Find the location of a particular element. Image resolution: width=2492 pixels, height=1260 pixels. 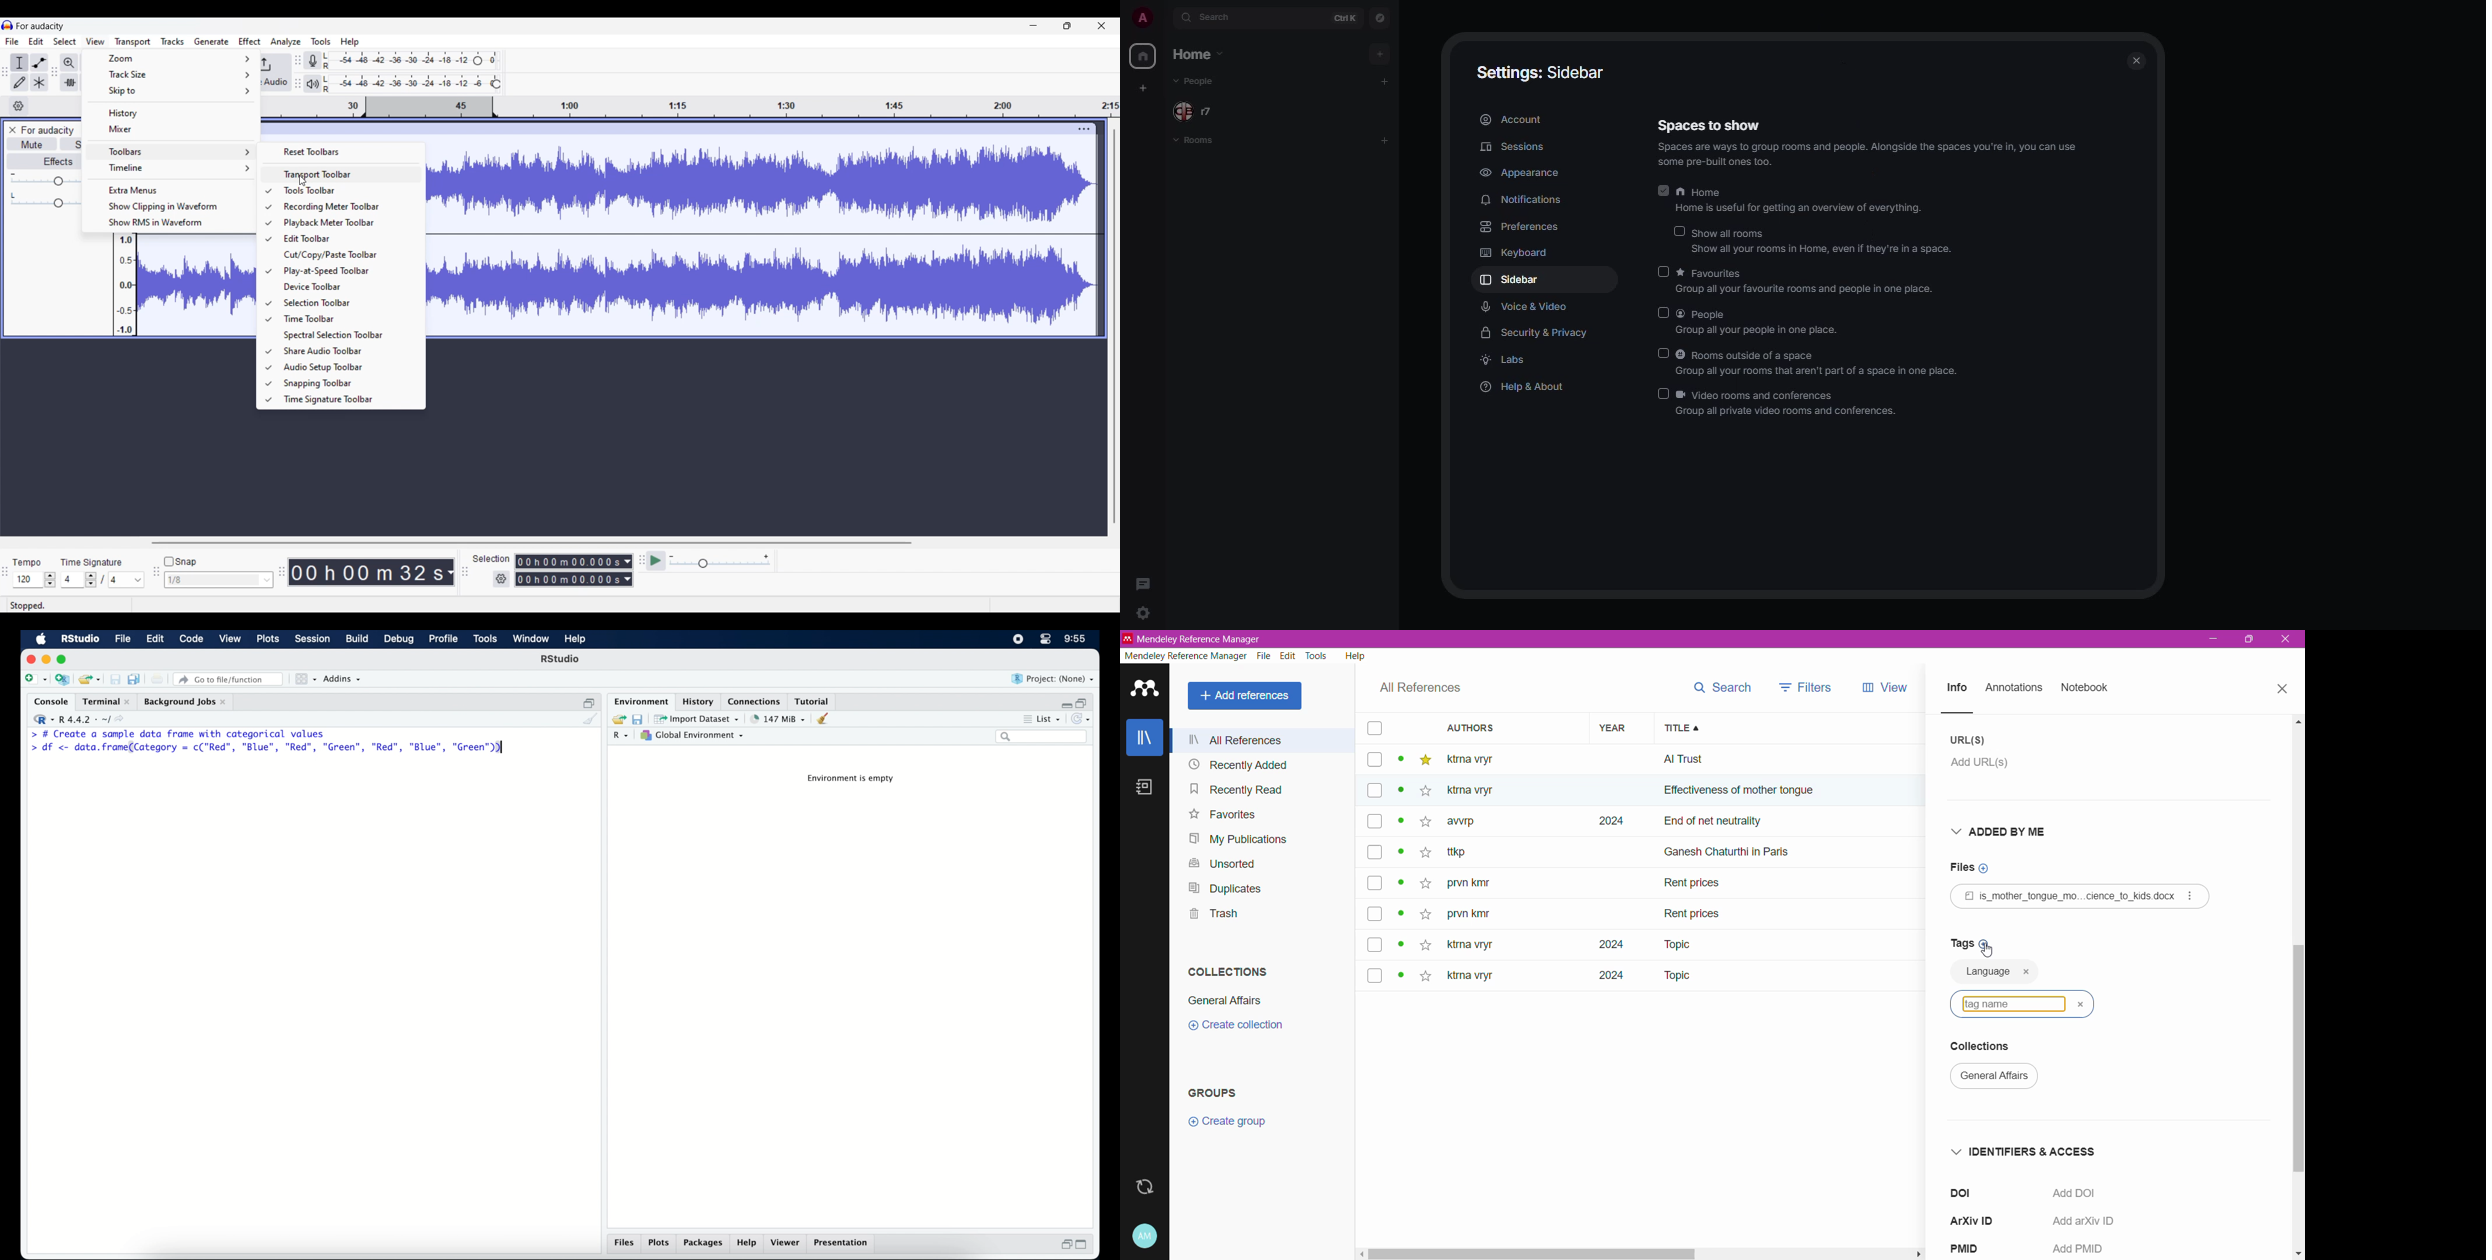

sessions is located at coordinates (1512, 146).